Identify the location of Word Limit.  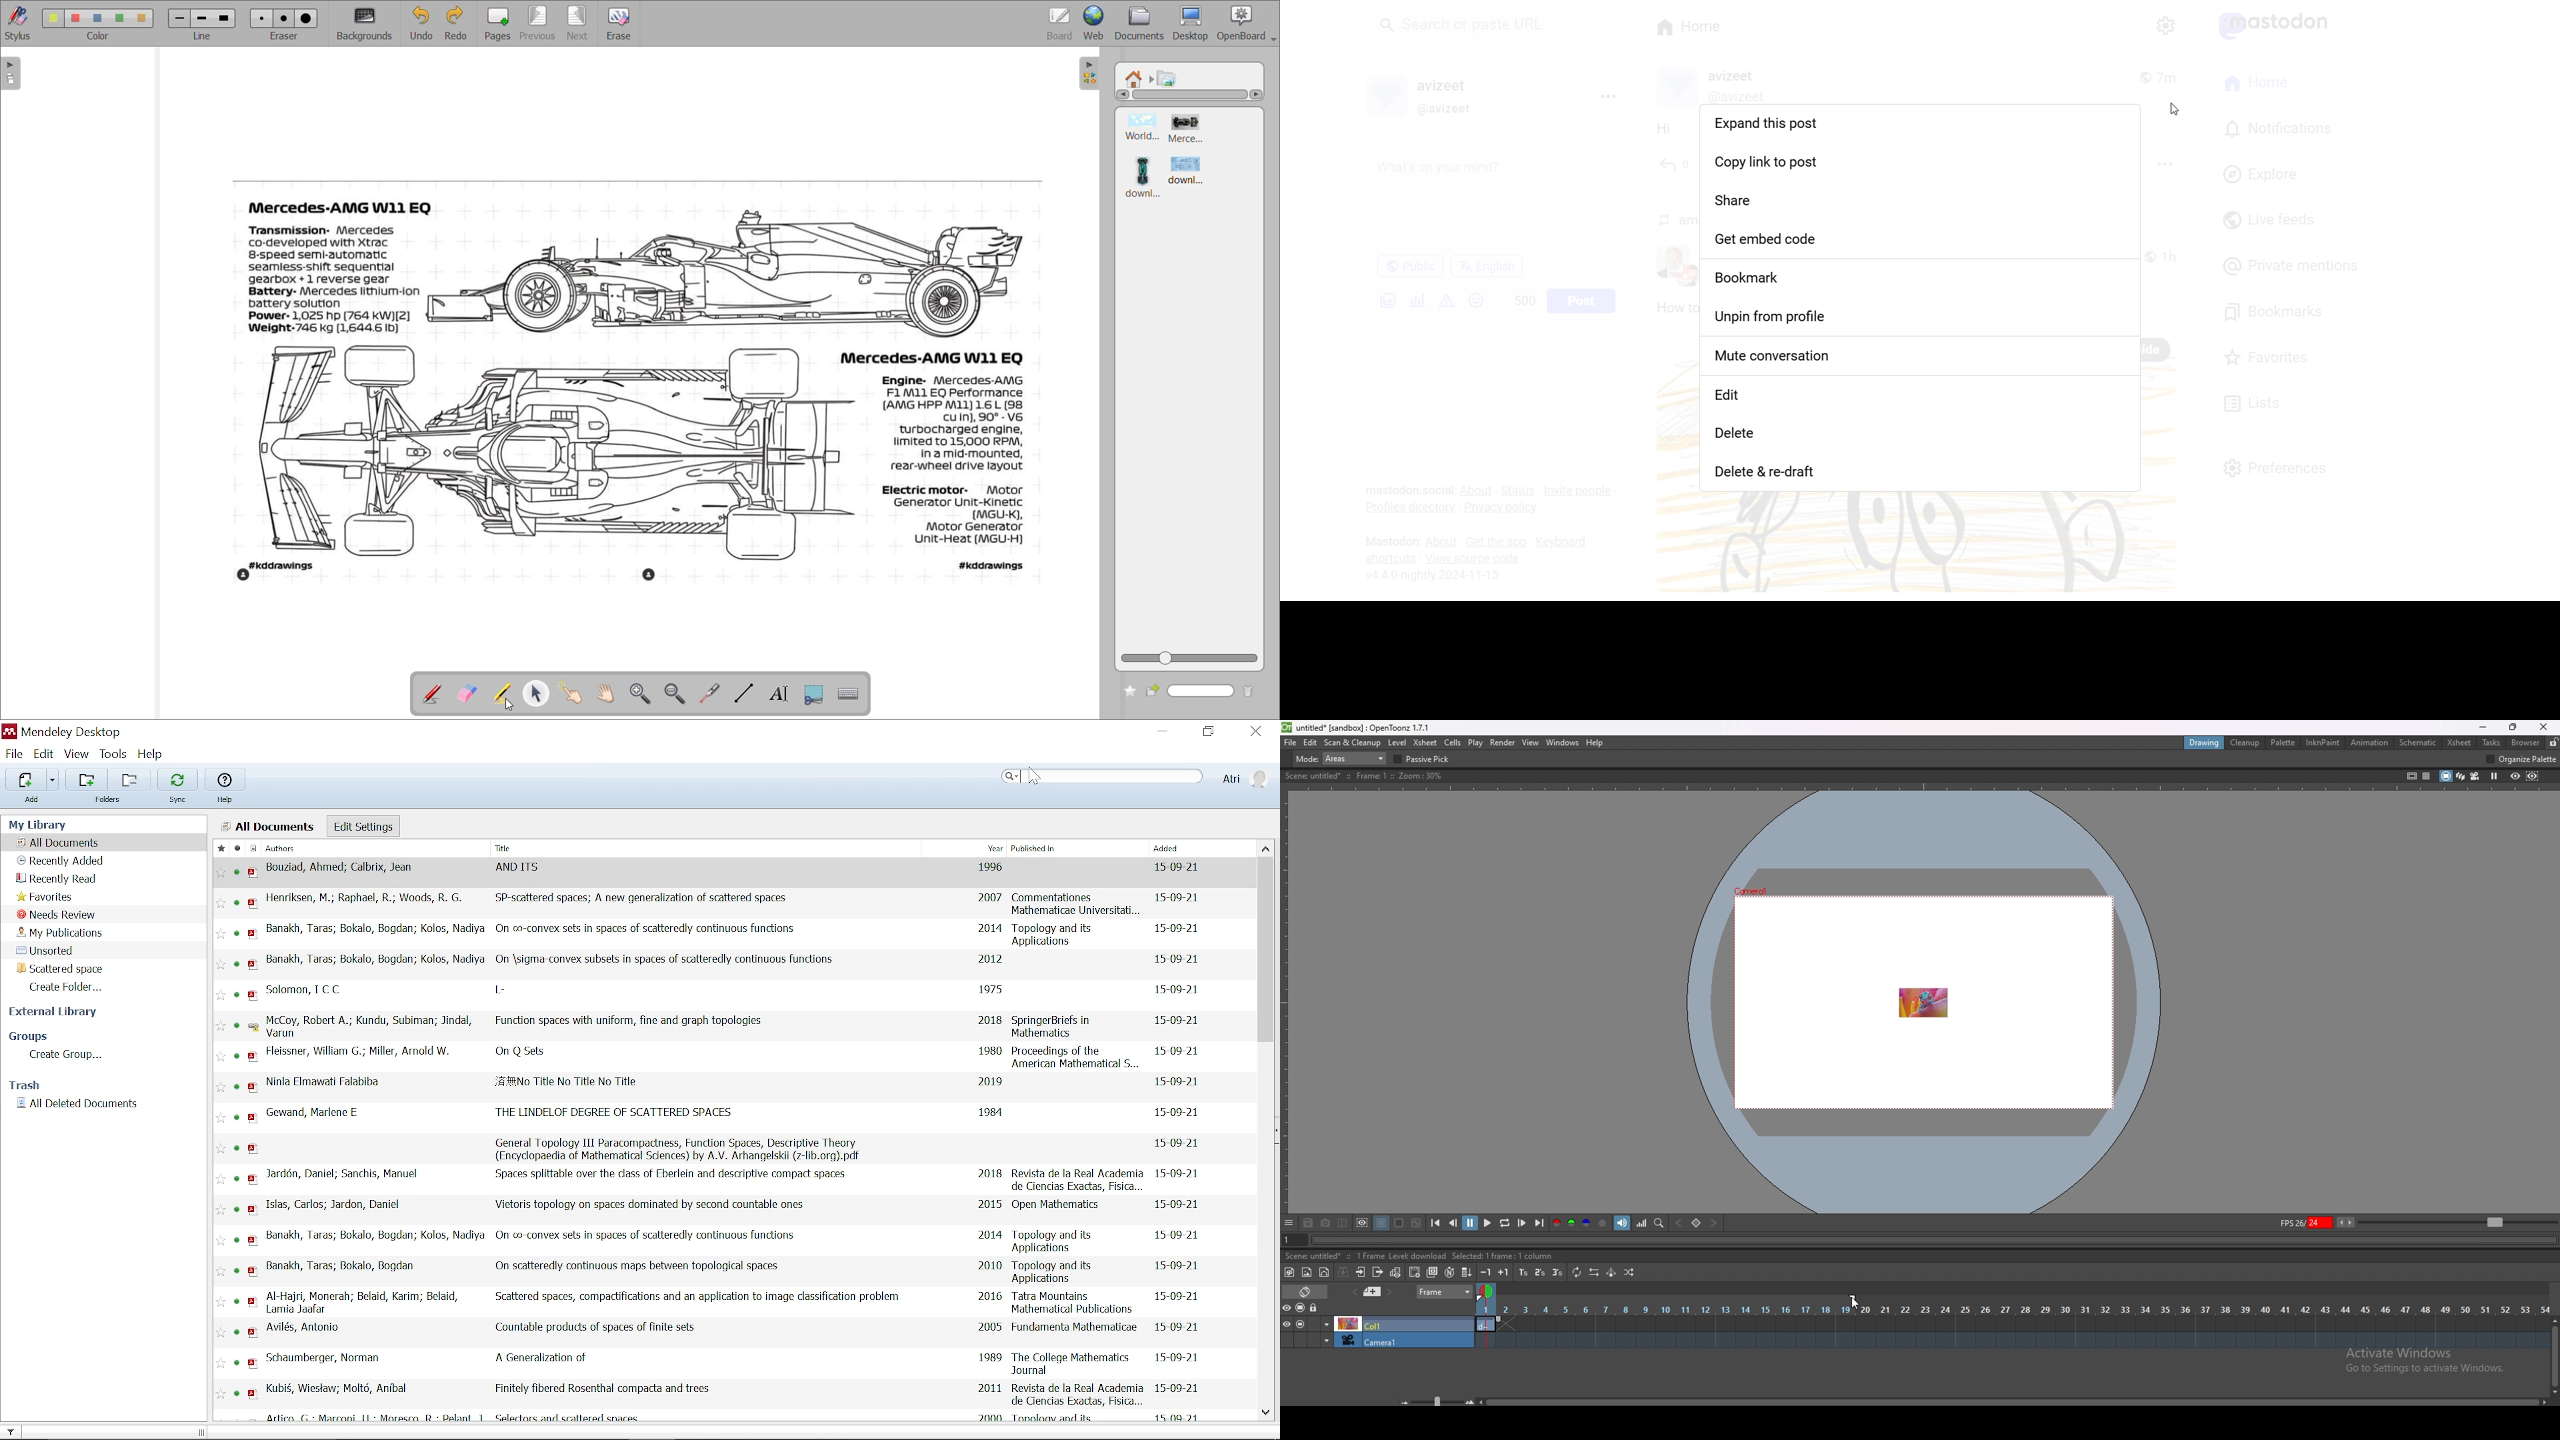
(1525, 299).